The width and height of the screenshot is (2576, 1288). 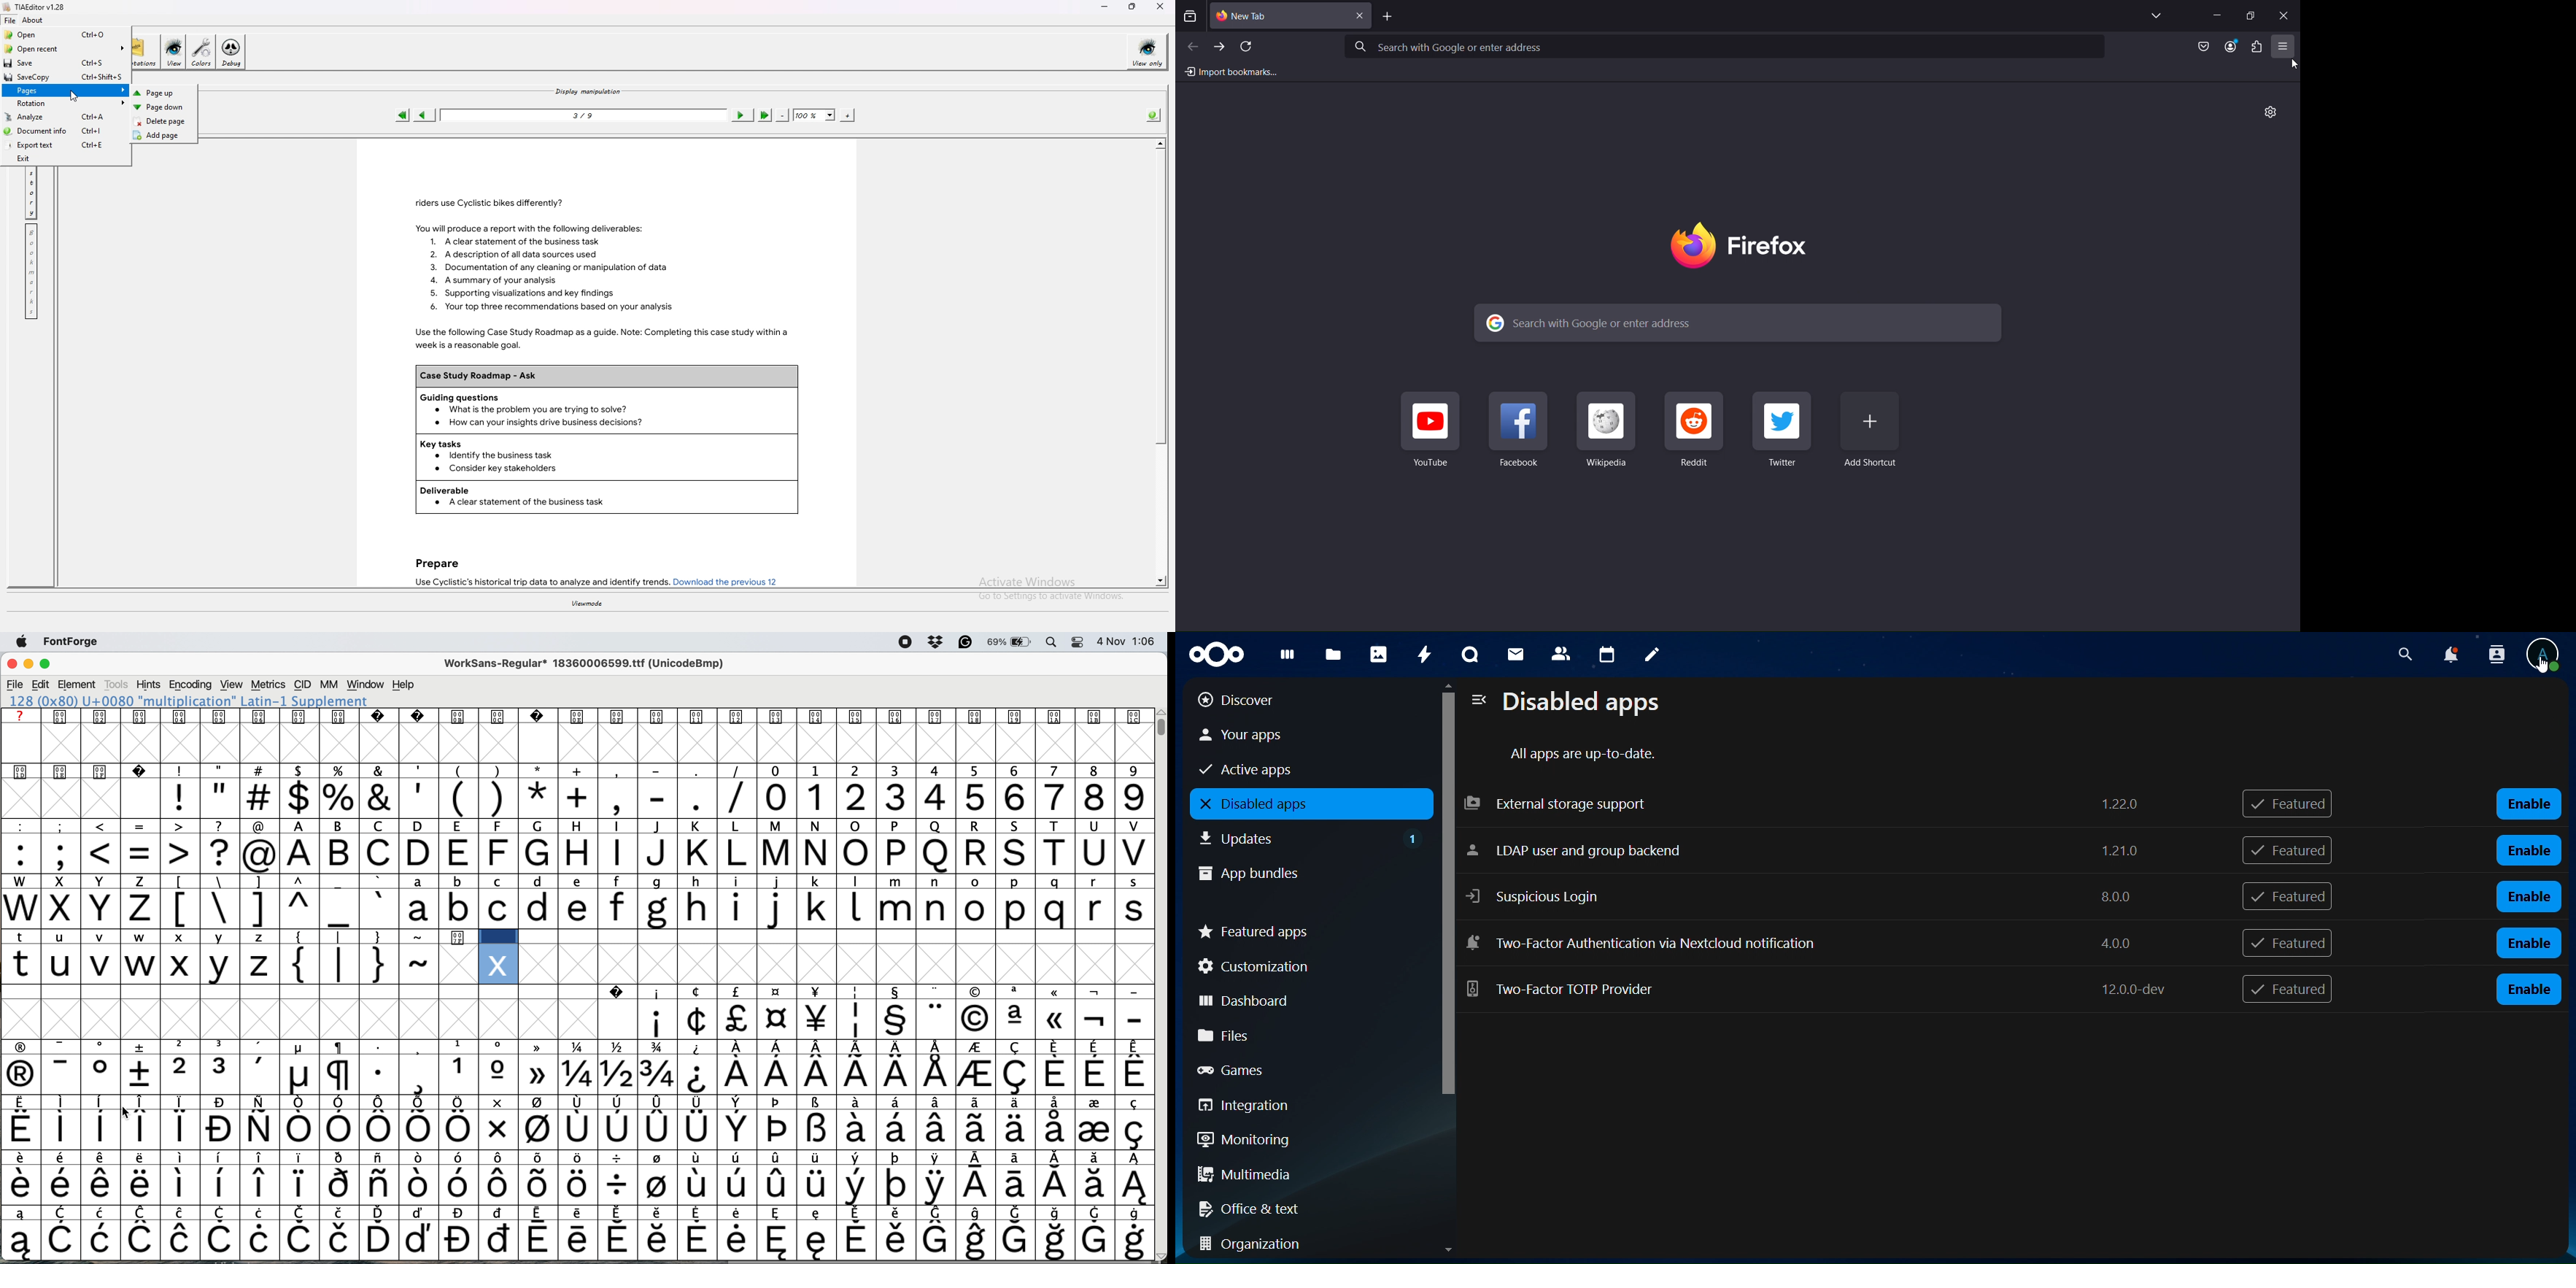 I want to click on vertical scroll bar, so click(x=1159, y=727).